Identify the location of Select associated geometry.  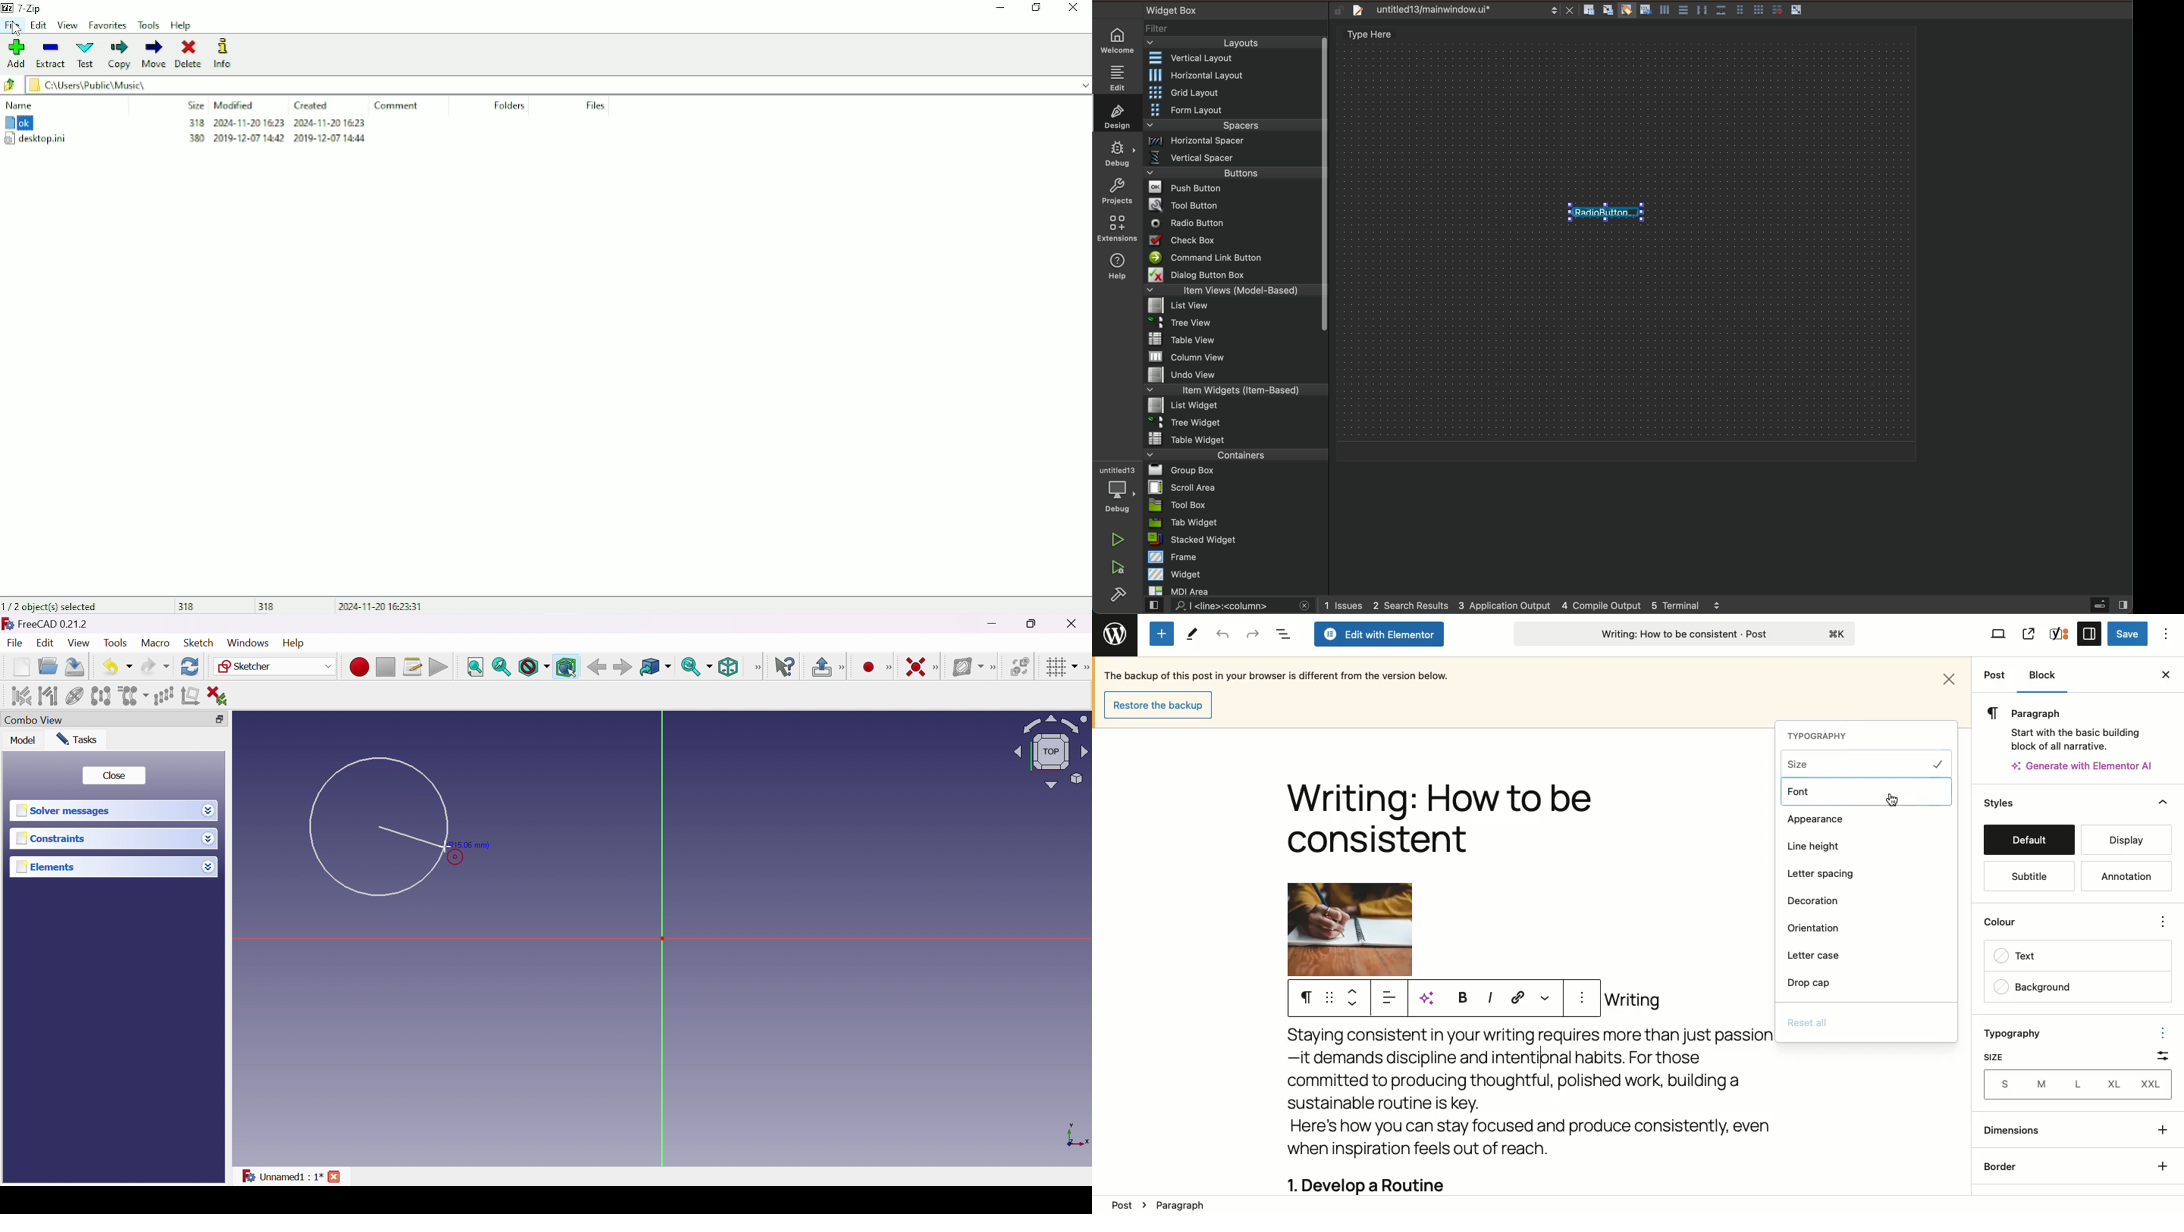
(48, 695).